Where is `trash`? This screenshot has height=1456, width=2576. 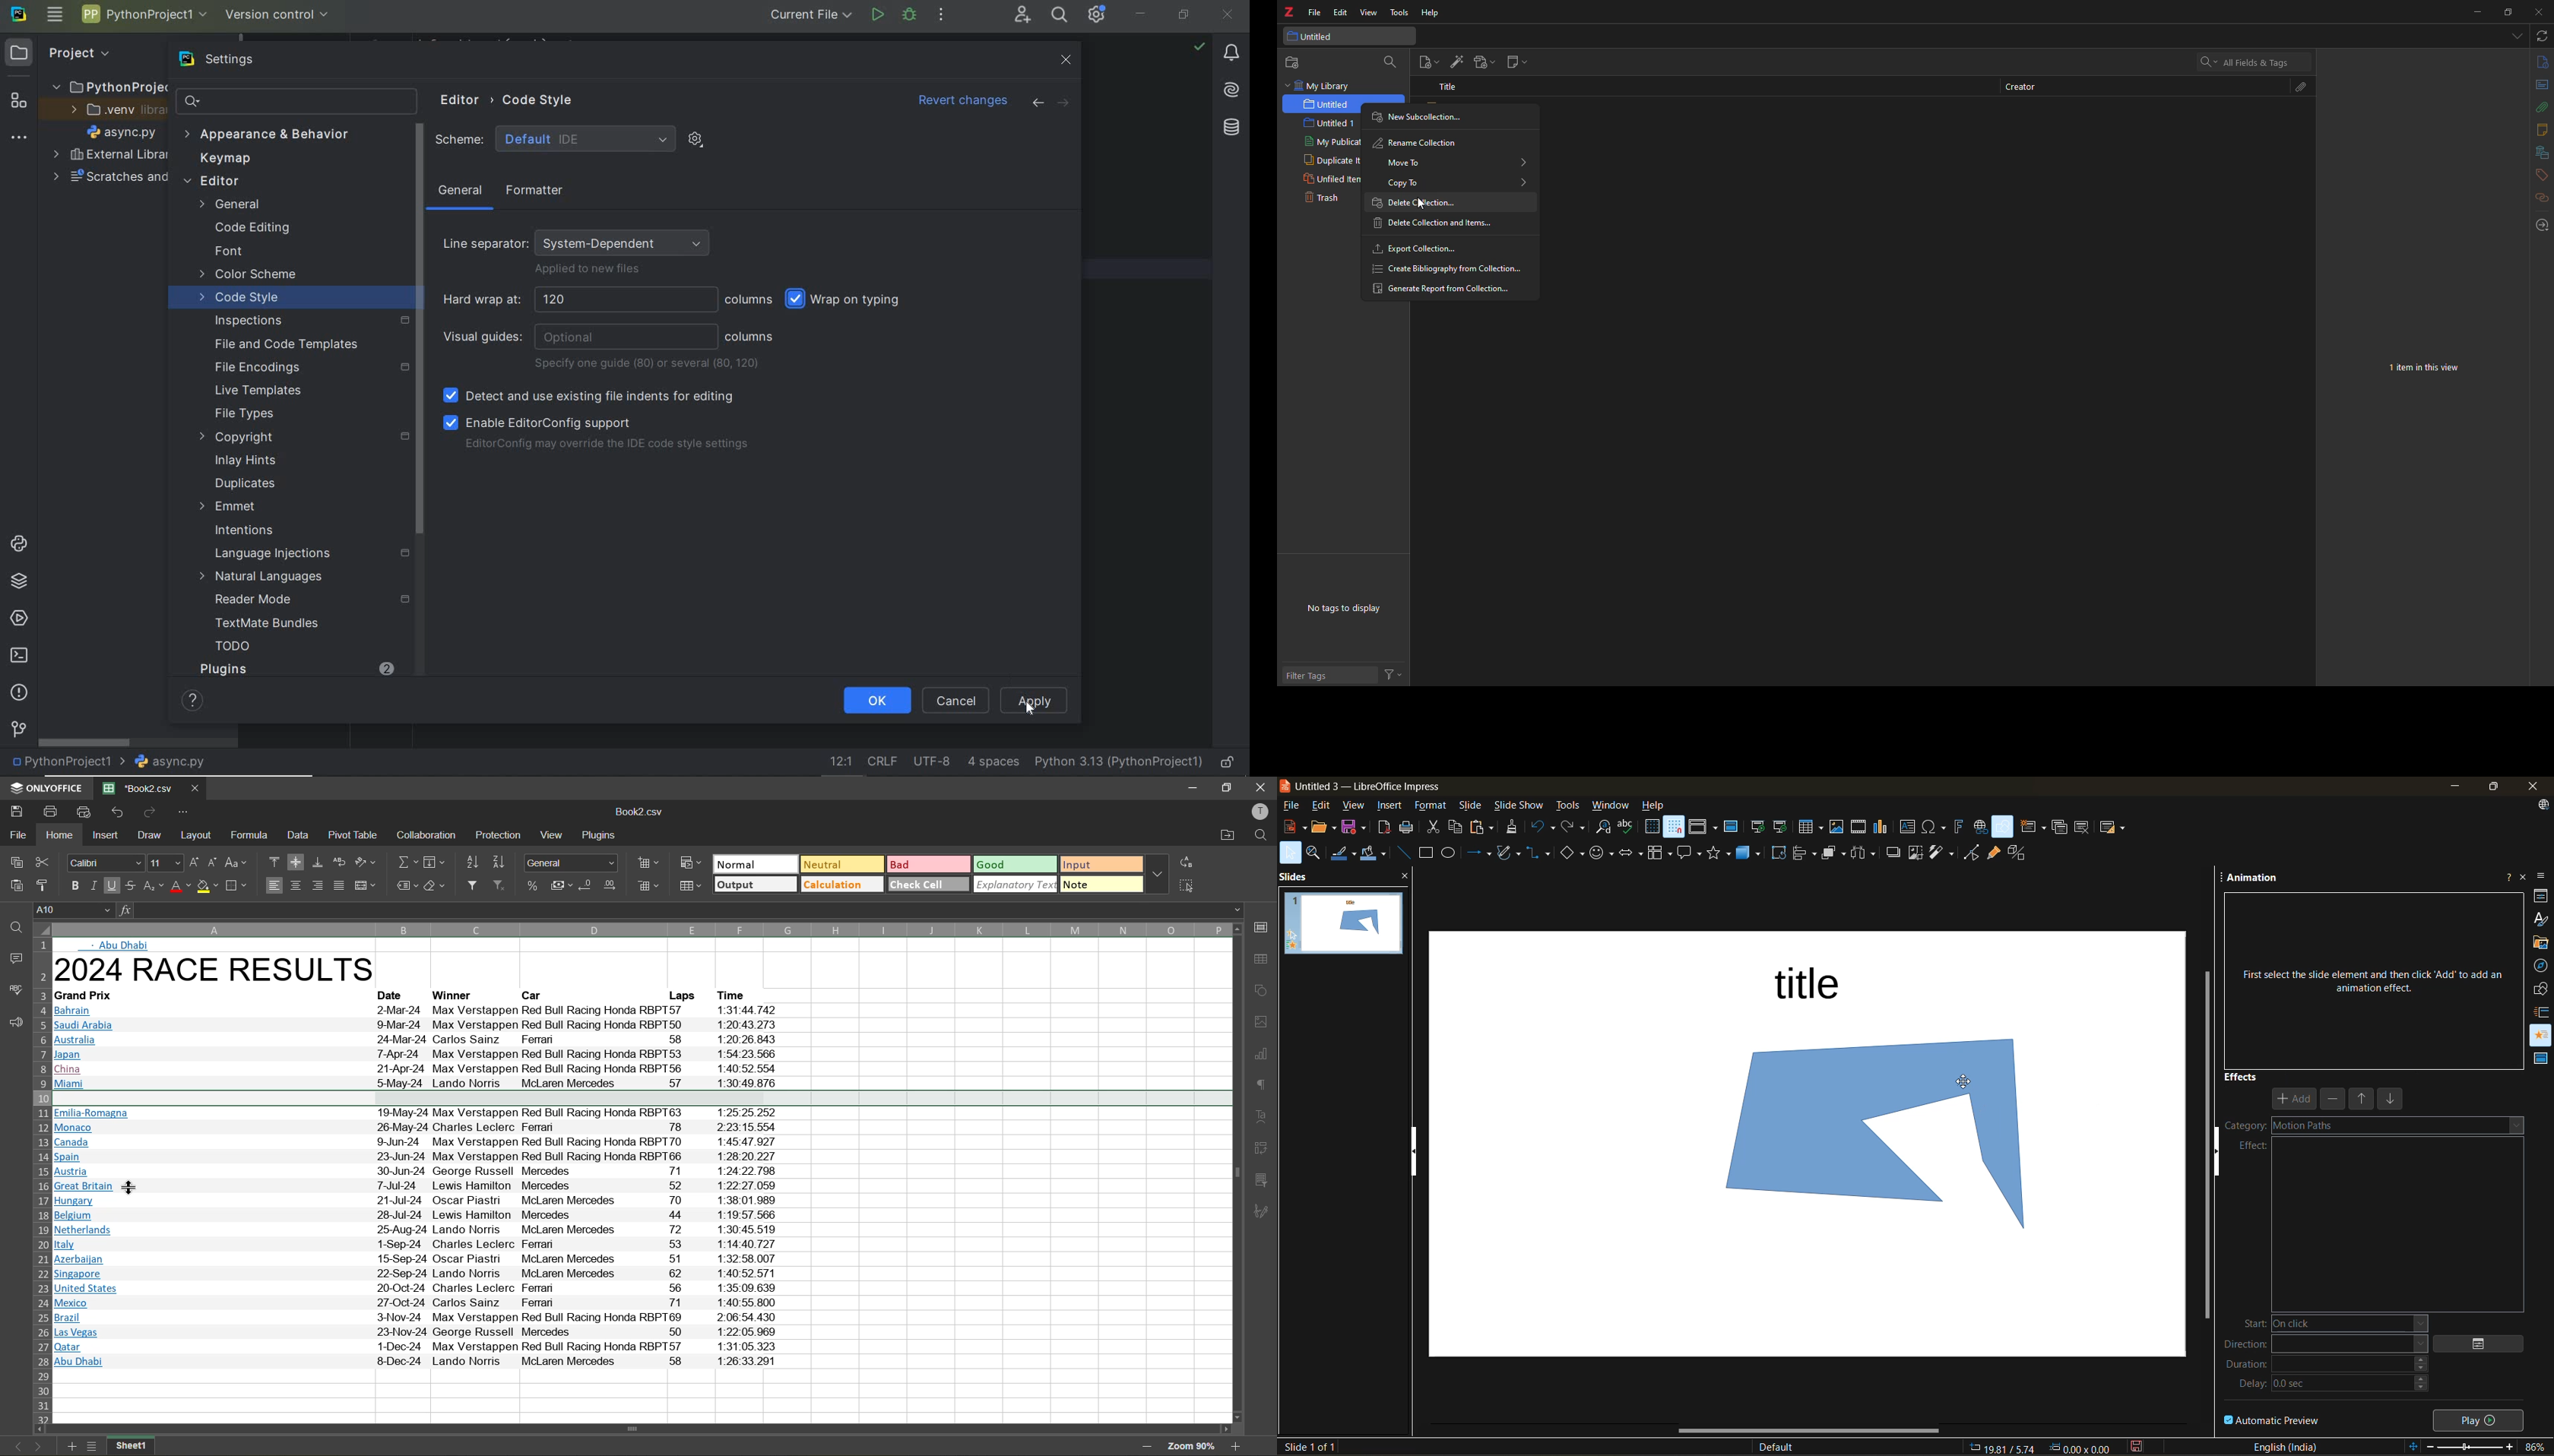 trash is located at coordinates (1322, 198).